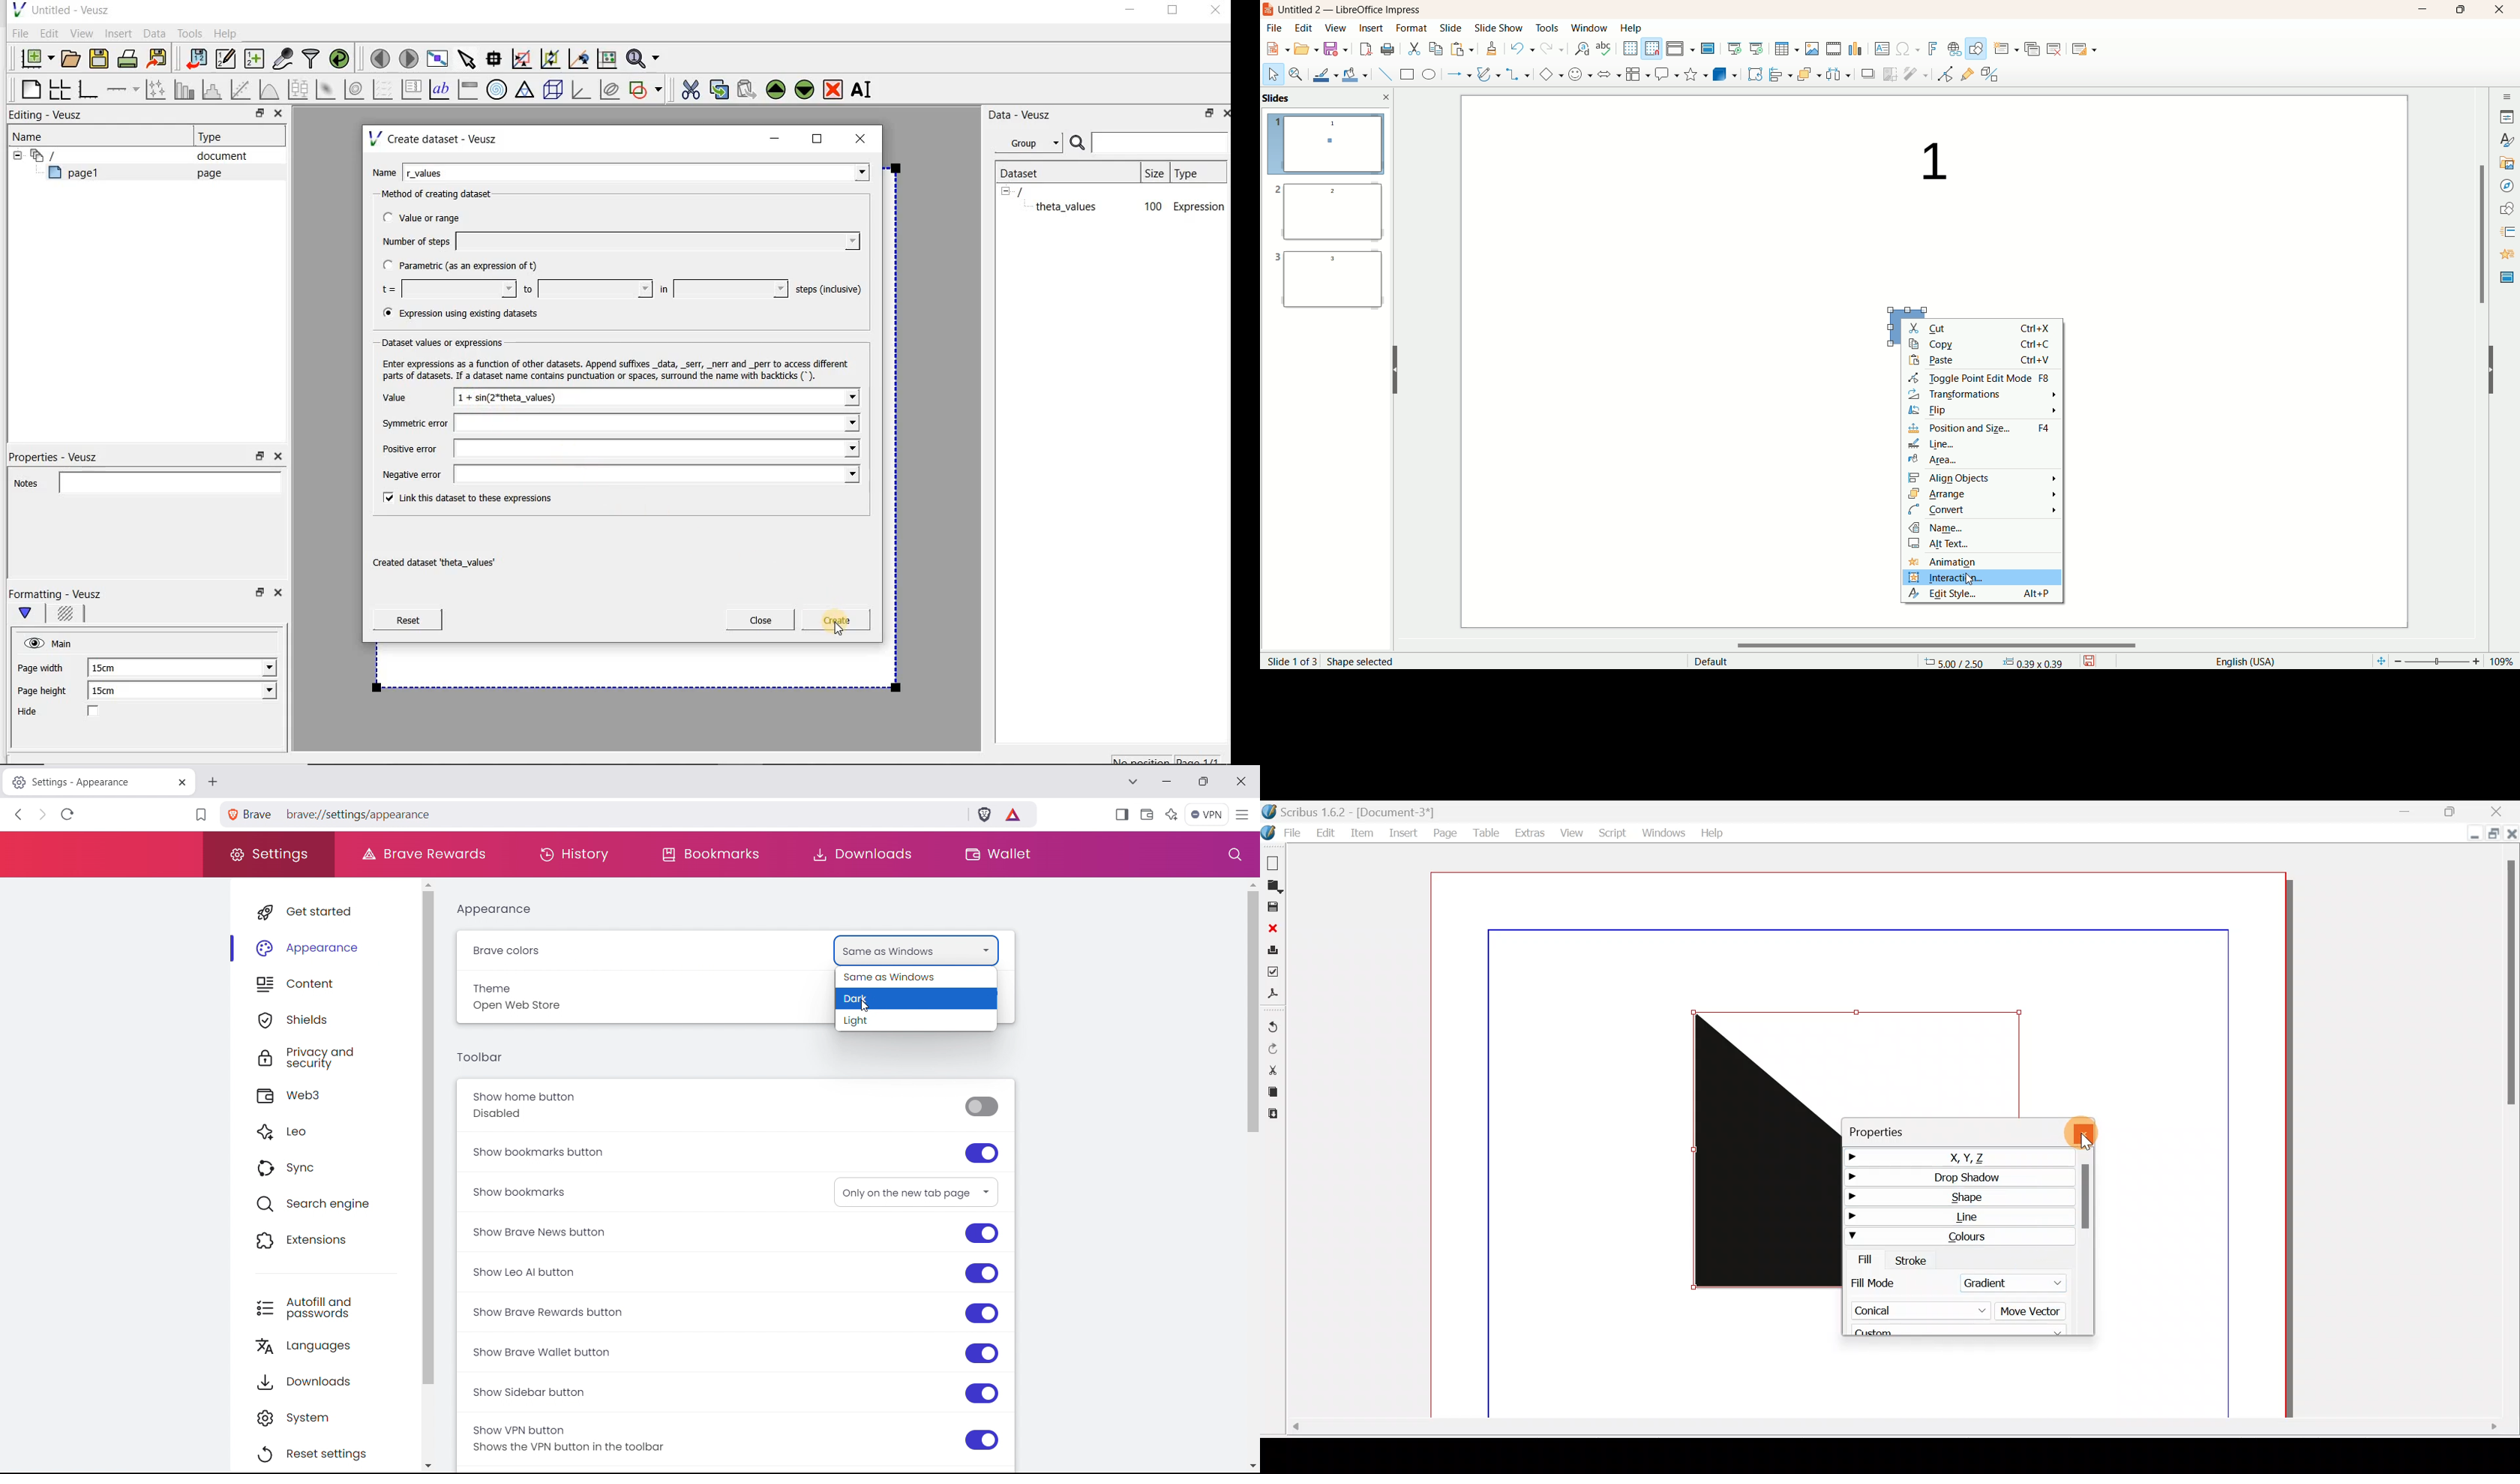  Describe the element at coordinates (1735, 47) in the screenshot. I see `start from first slide` at that location.